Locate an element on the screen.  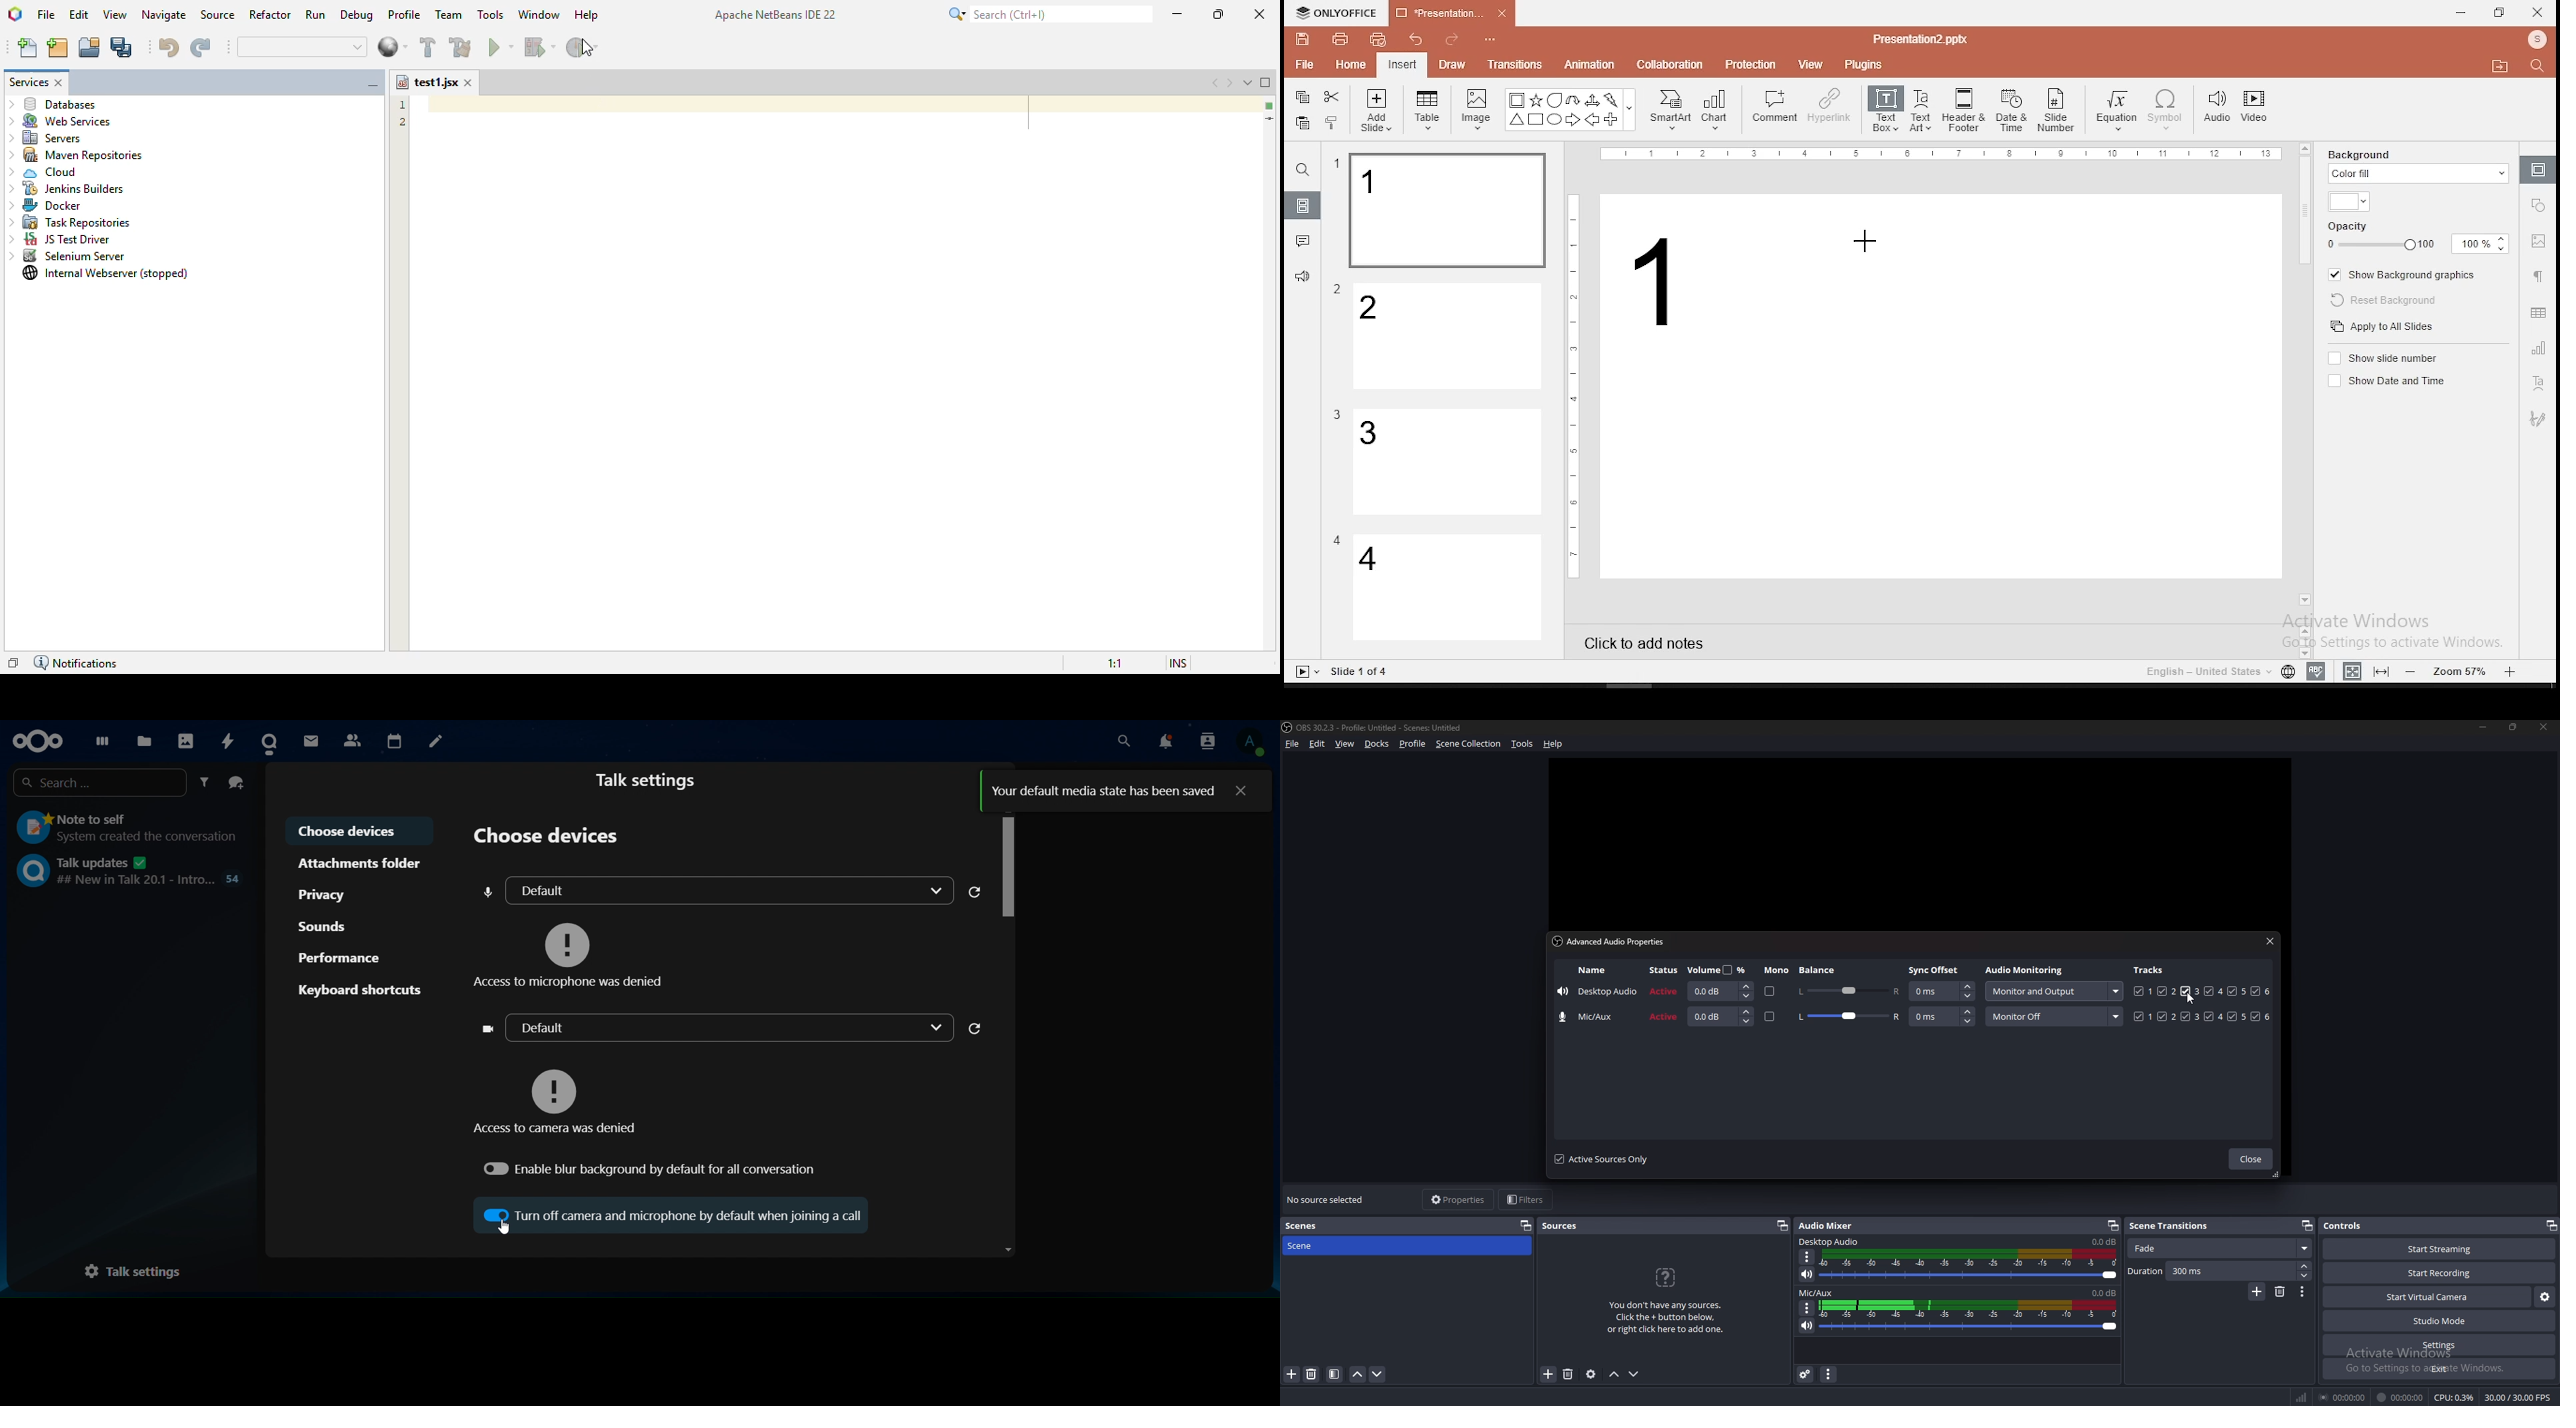
delete source is located at coordinates (1569, 1374).